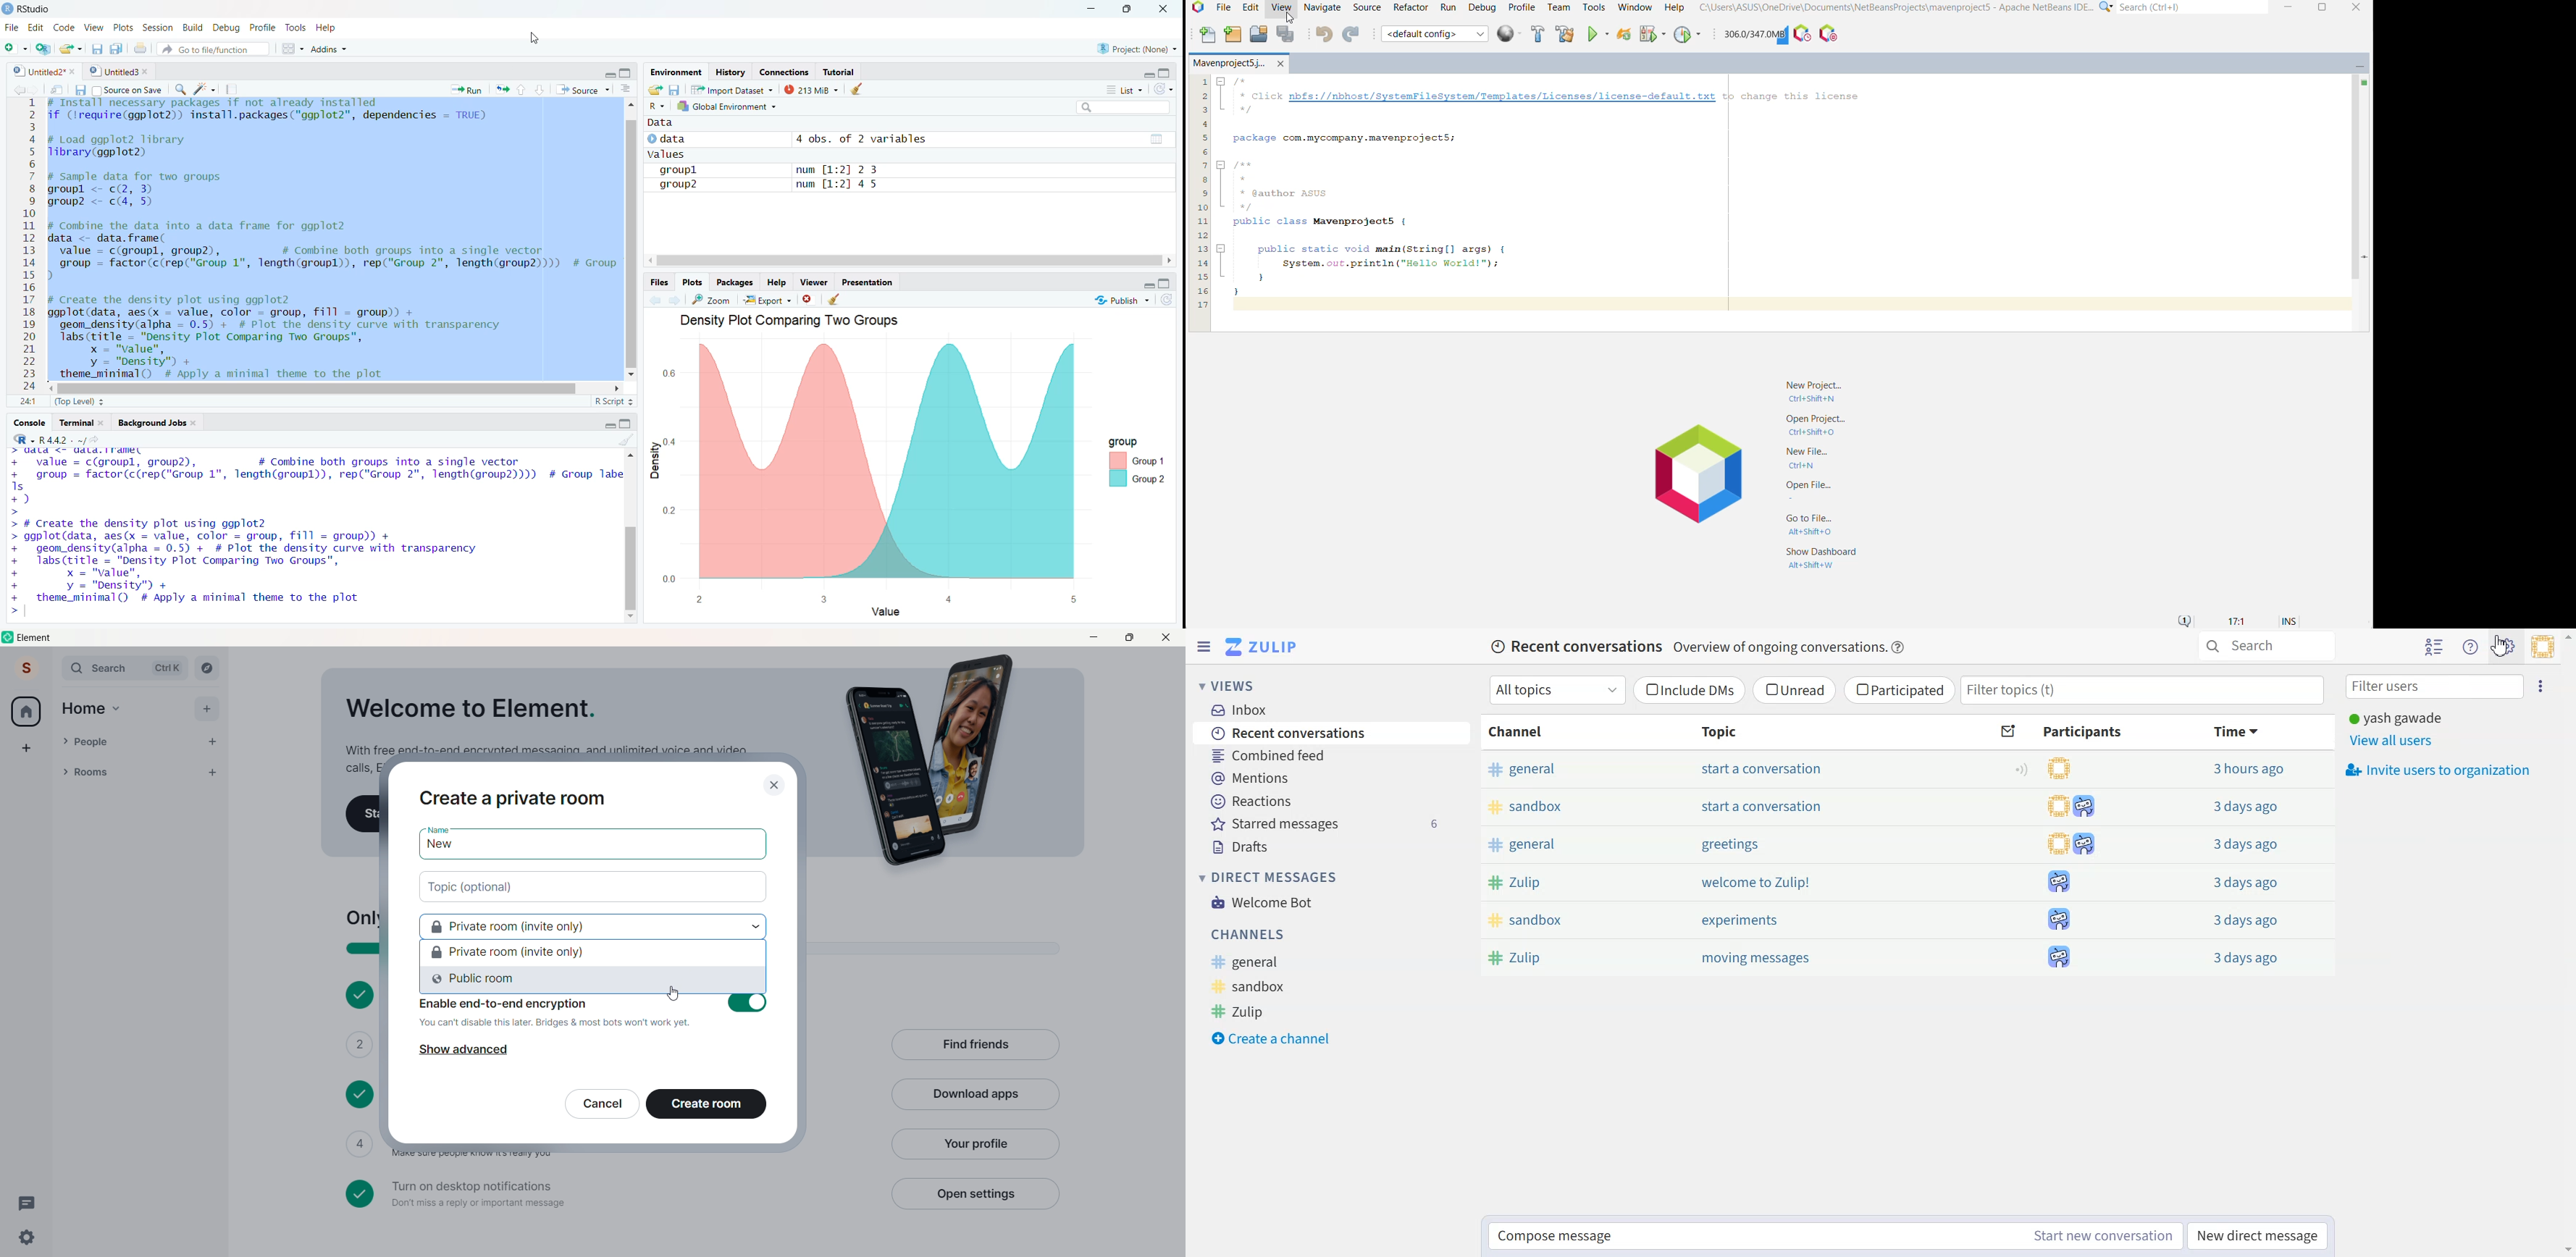  Describe the element at coordinates (841, 300) in the screenshot. I see `CLEAR` at that location.